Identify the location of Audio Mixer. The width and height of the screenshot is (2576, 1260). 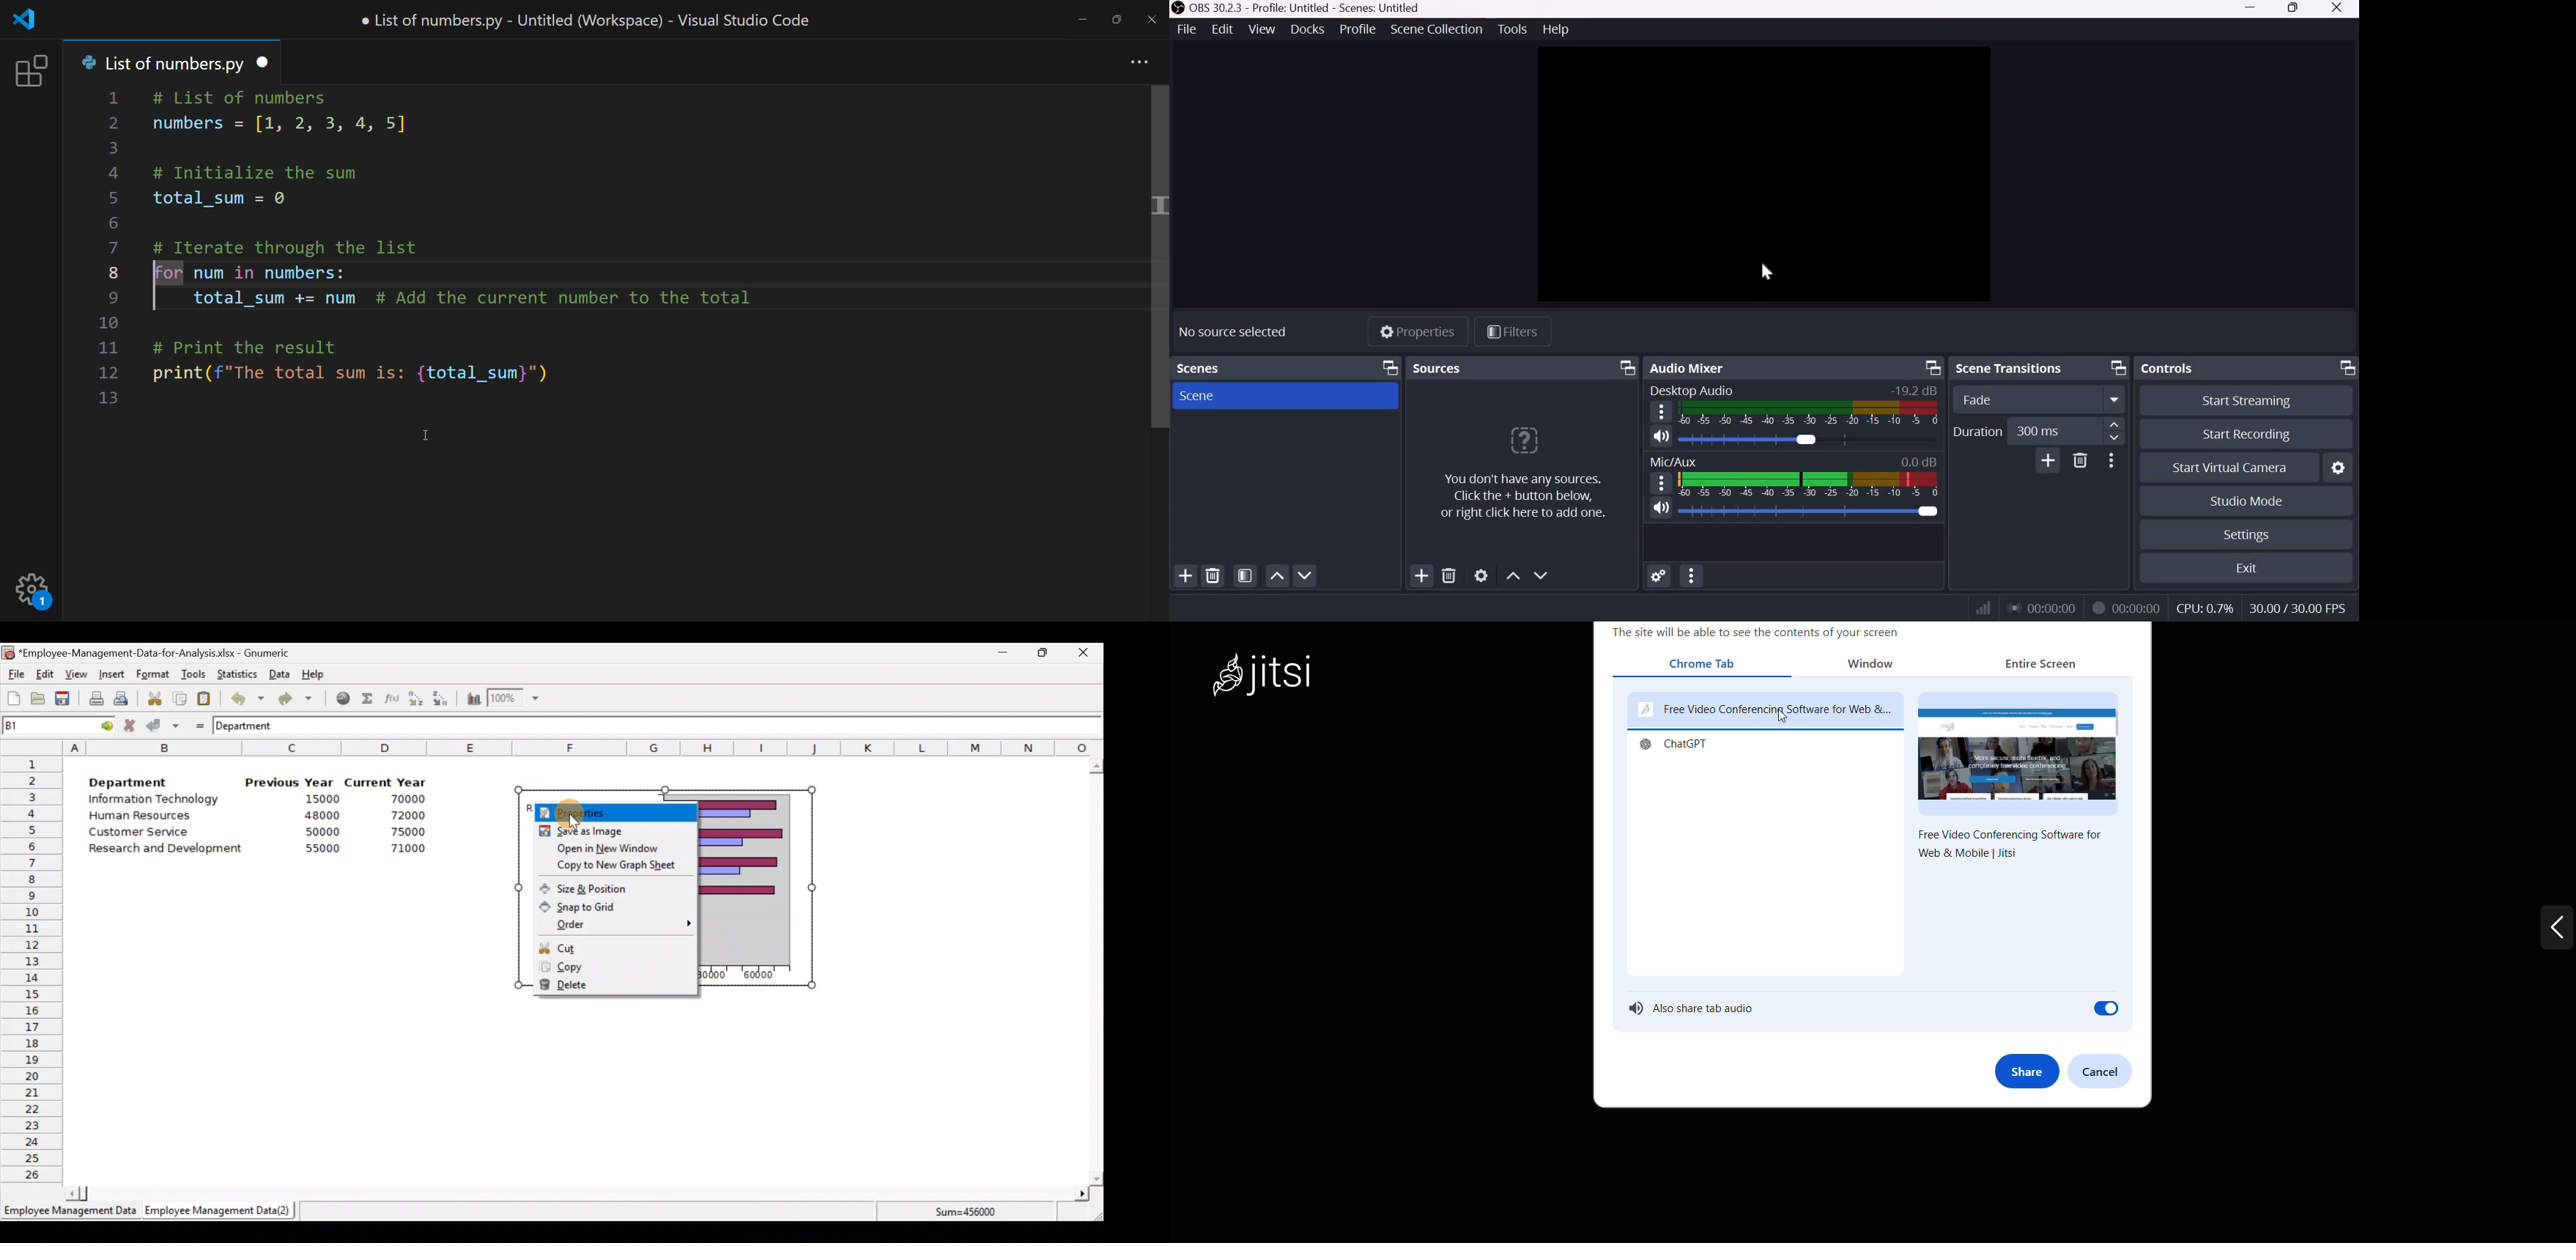
(1694, 367).